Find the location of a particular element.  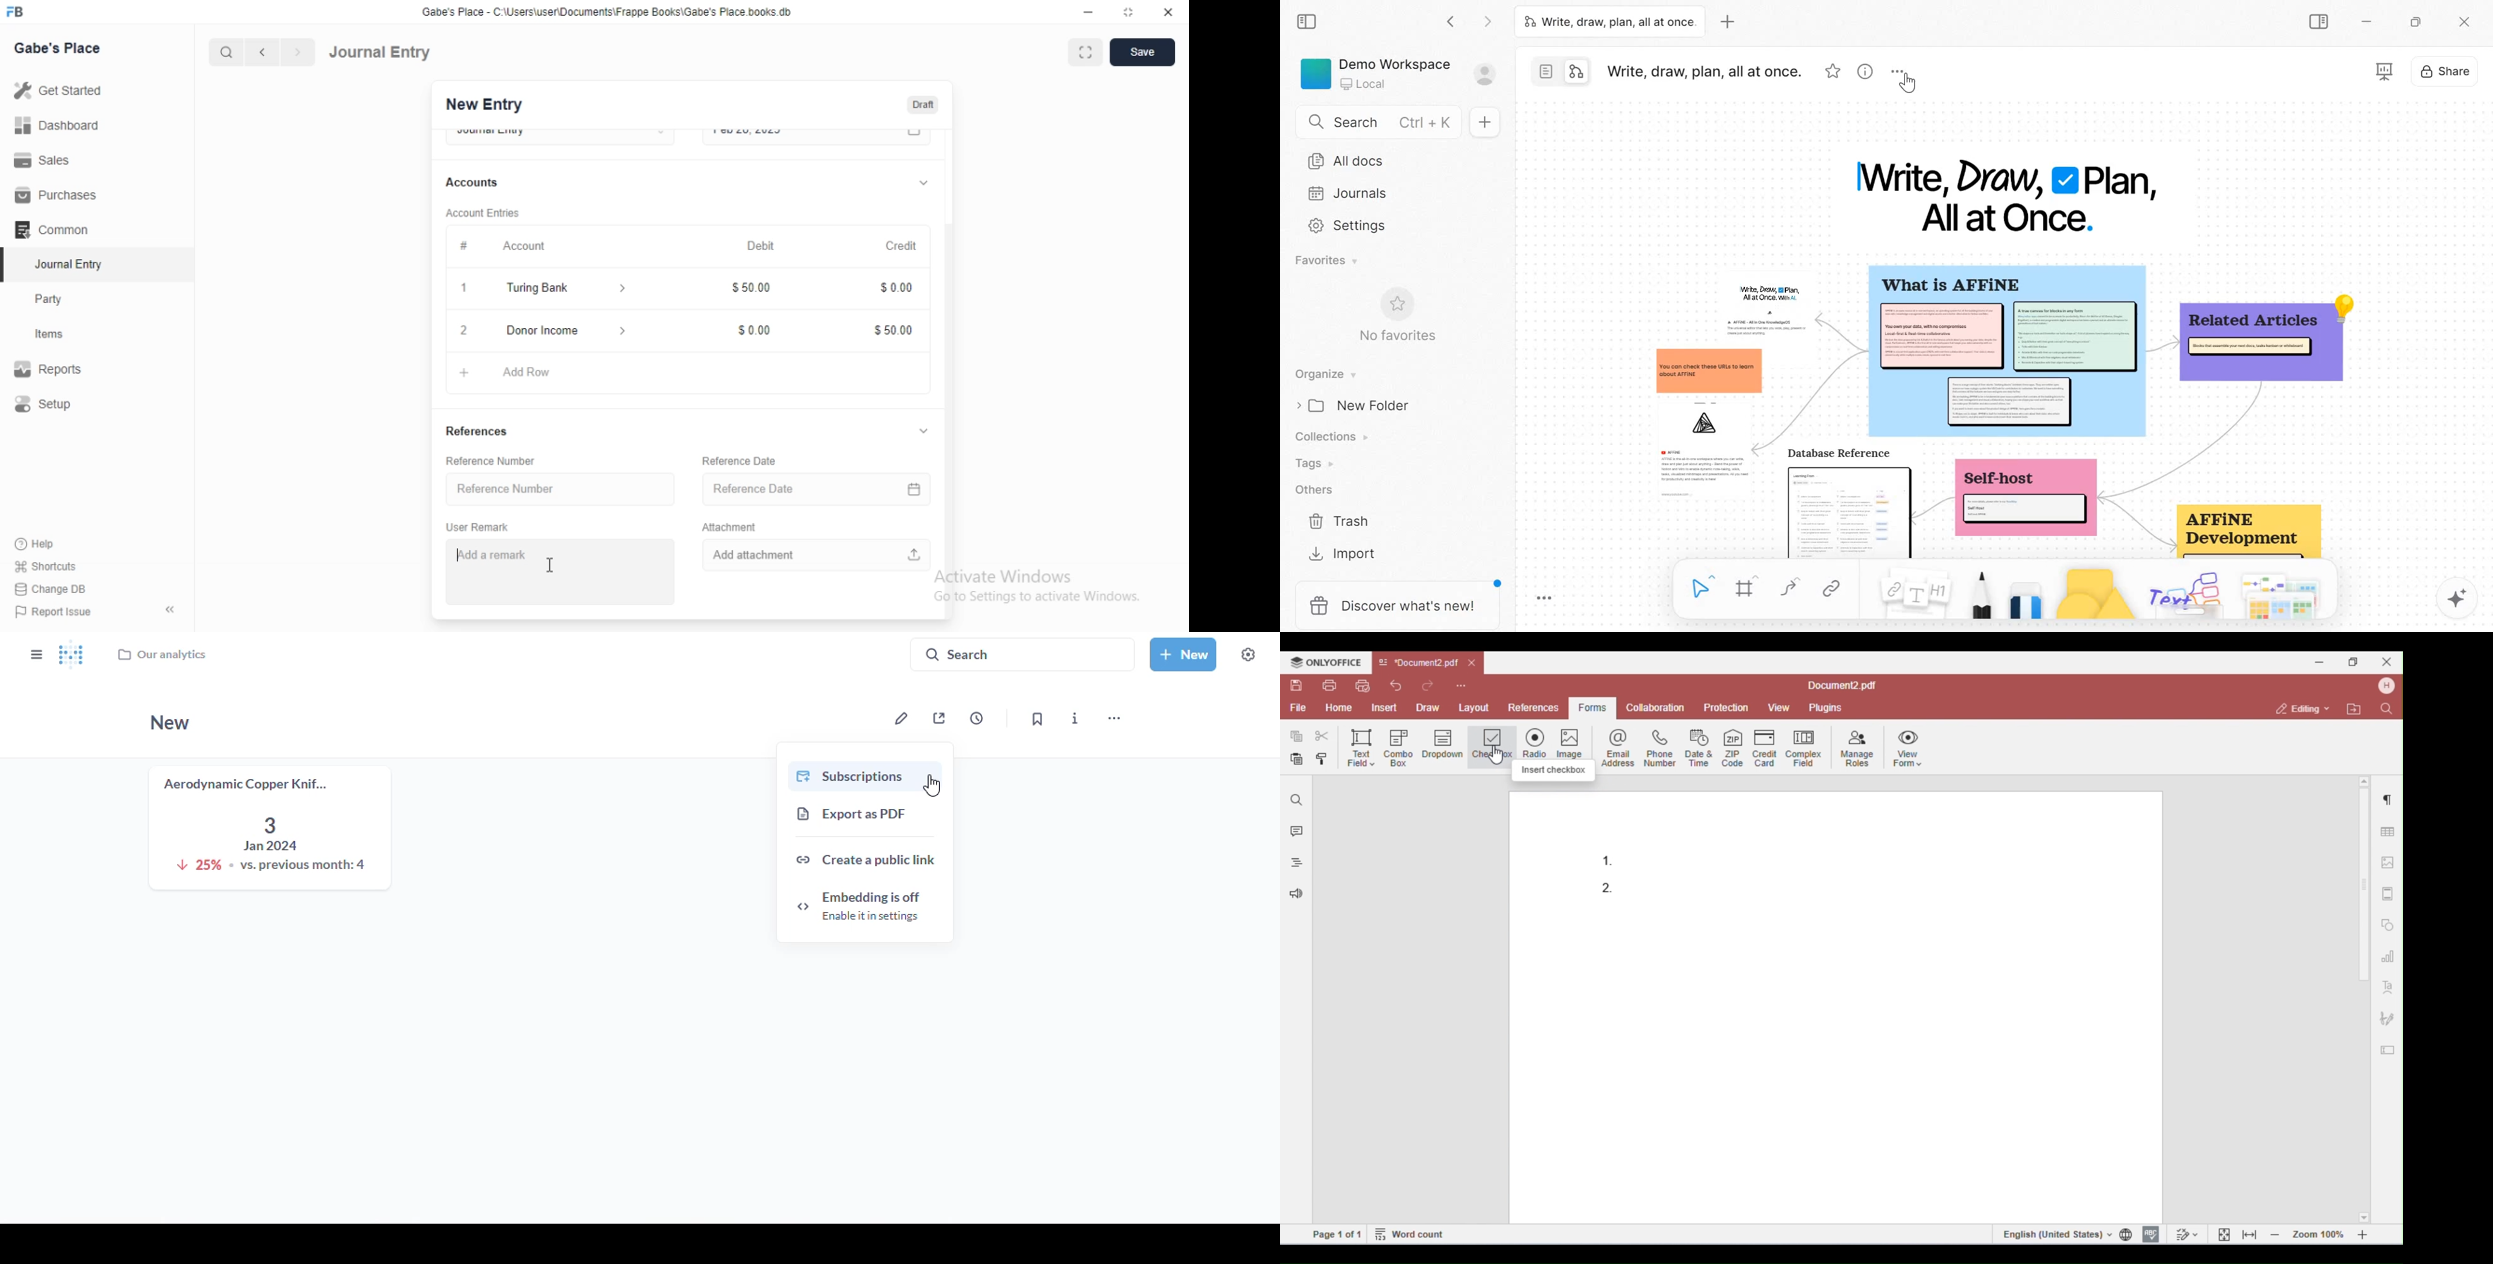

References is located at coordinates (479, 433).